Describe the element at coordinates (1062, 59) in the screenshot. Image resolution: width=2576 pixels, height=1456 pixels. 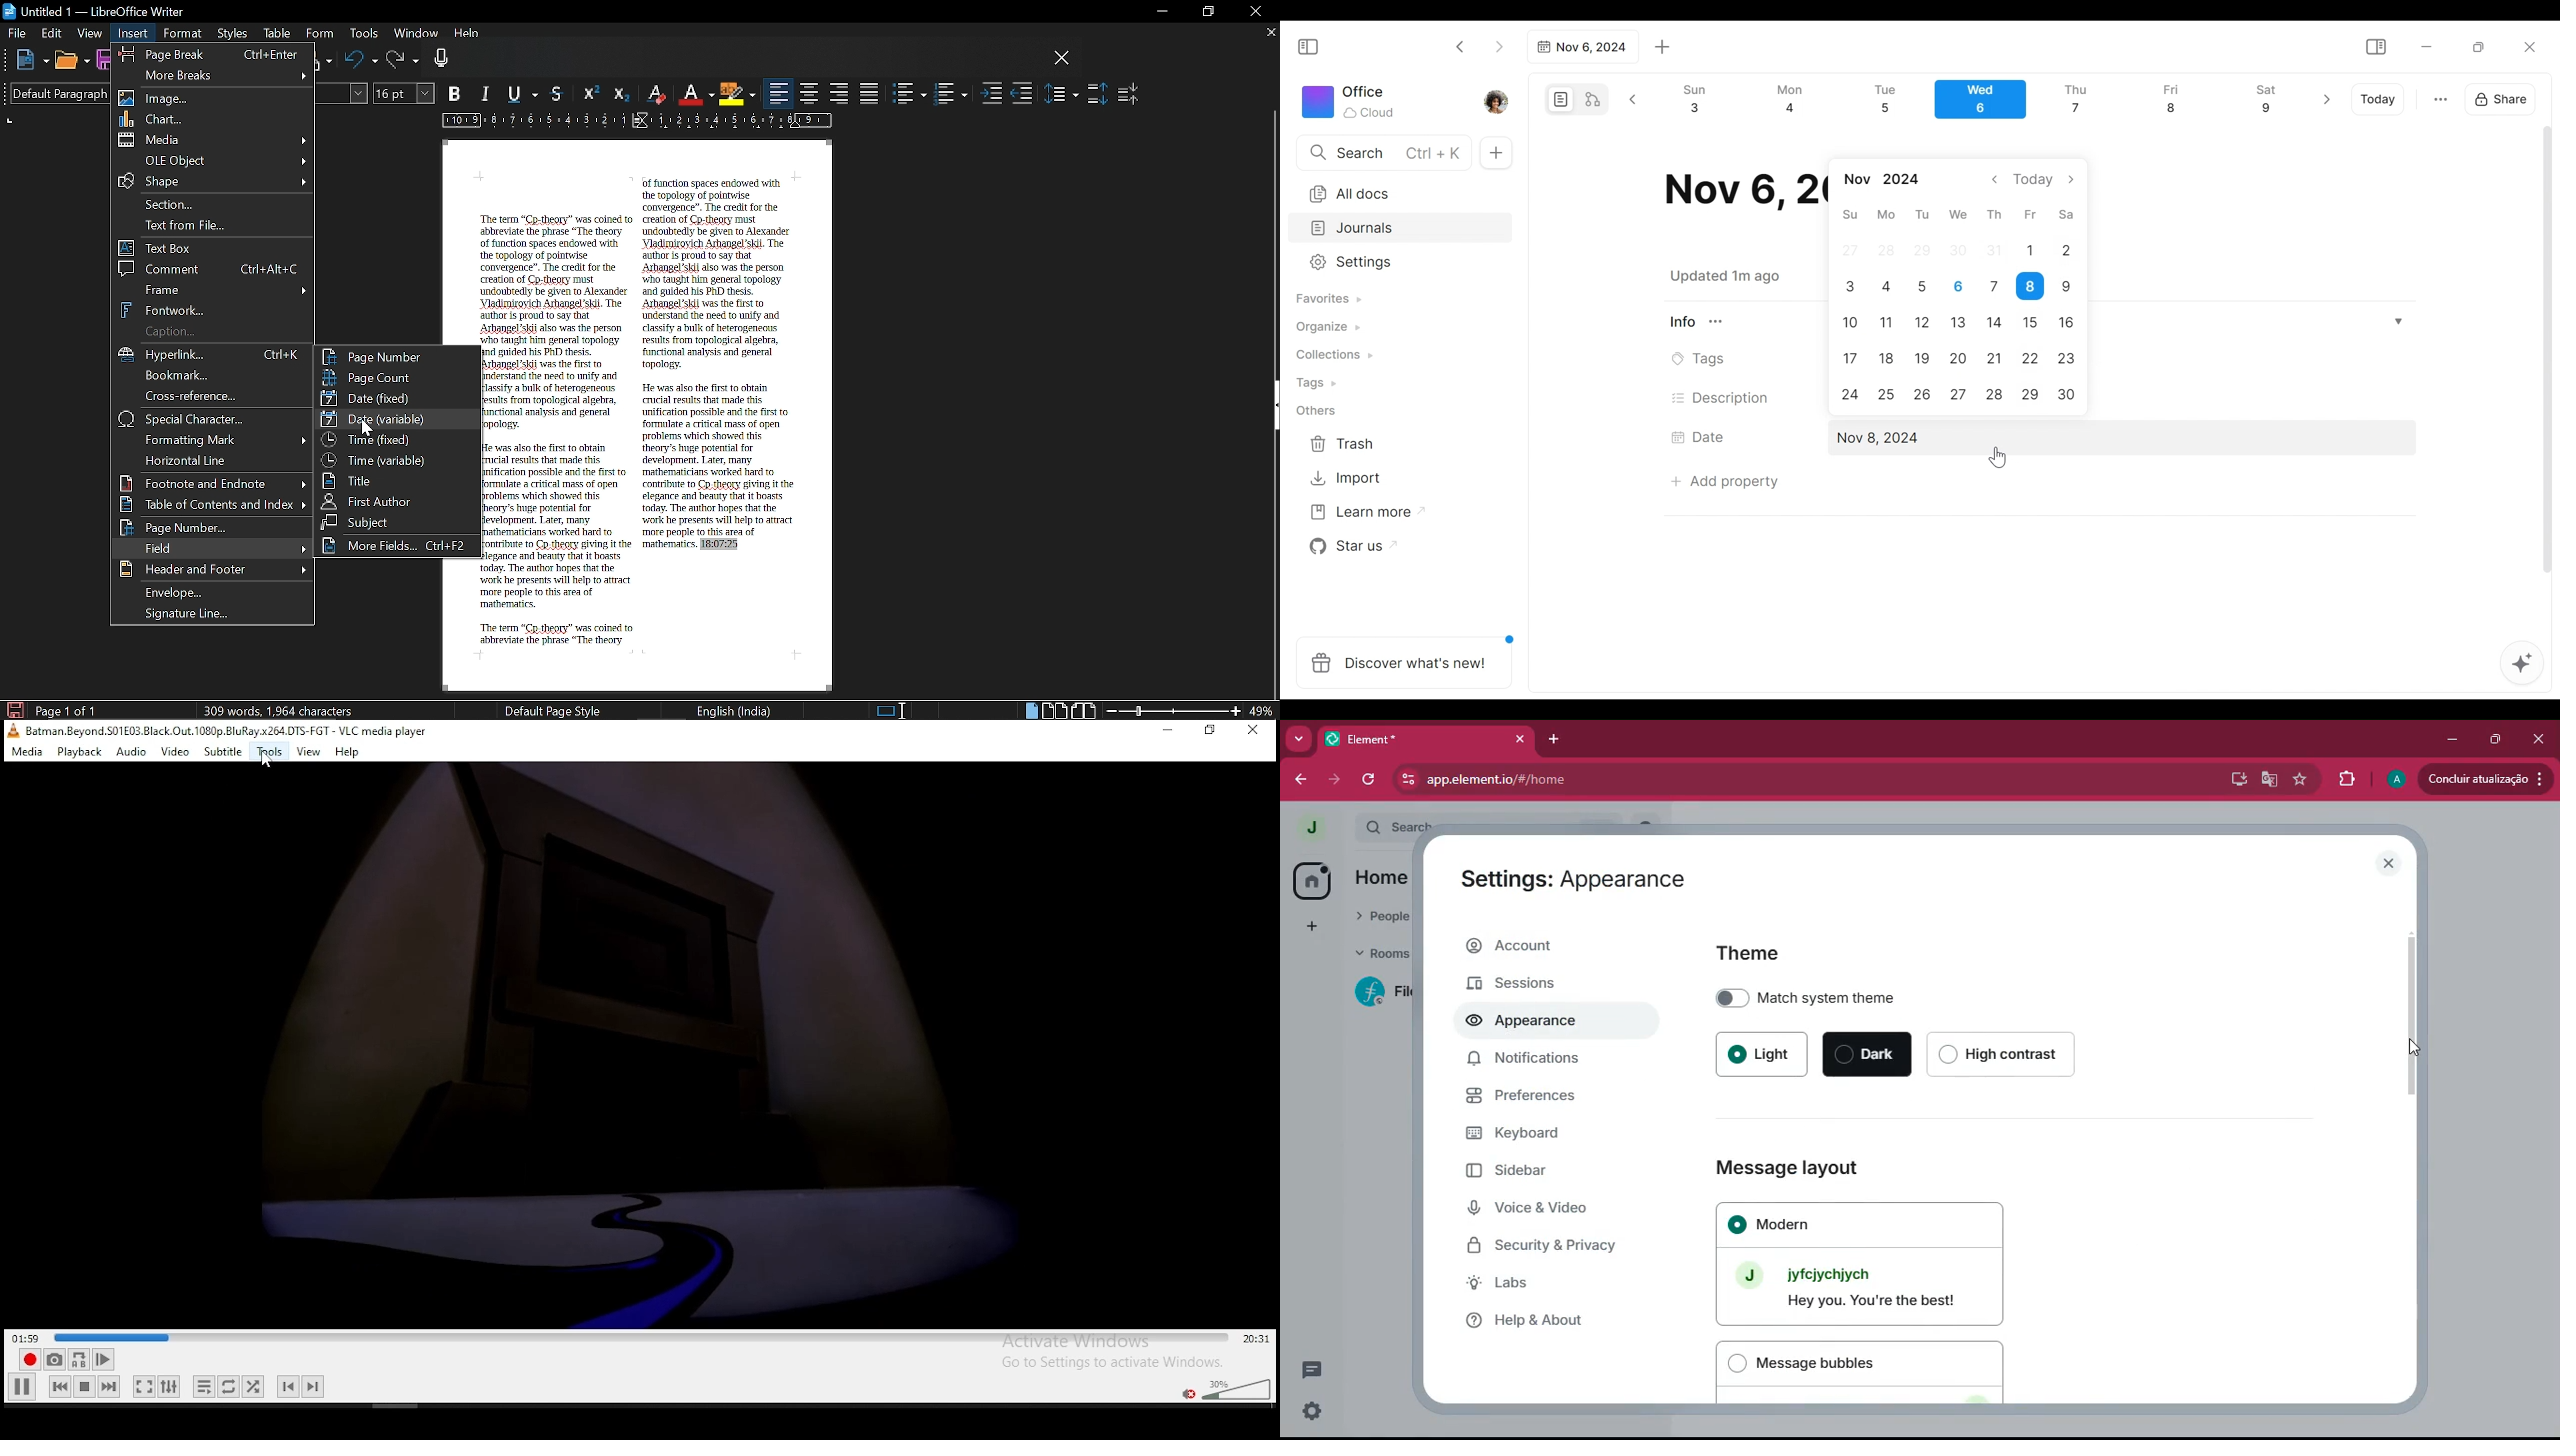
I see `CLose` at that location.